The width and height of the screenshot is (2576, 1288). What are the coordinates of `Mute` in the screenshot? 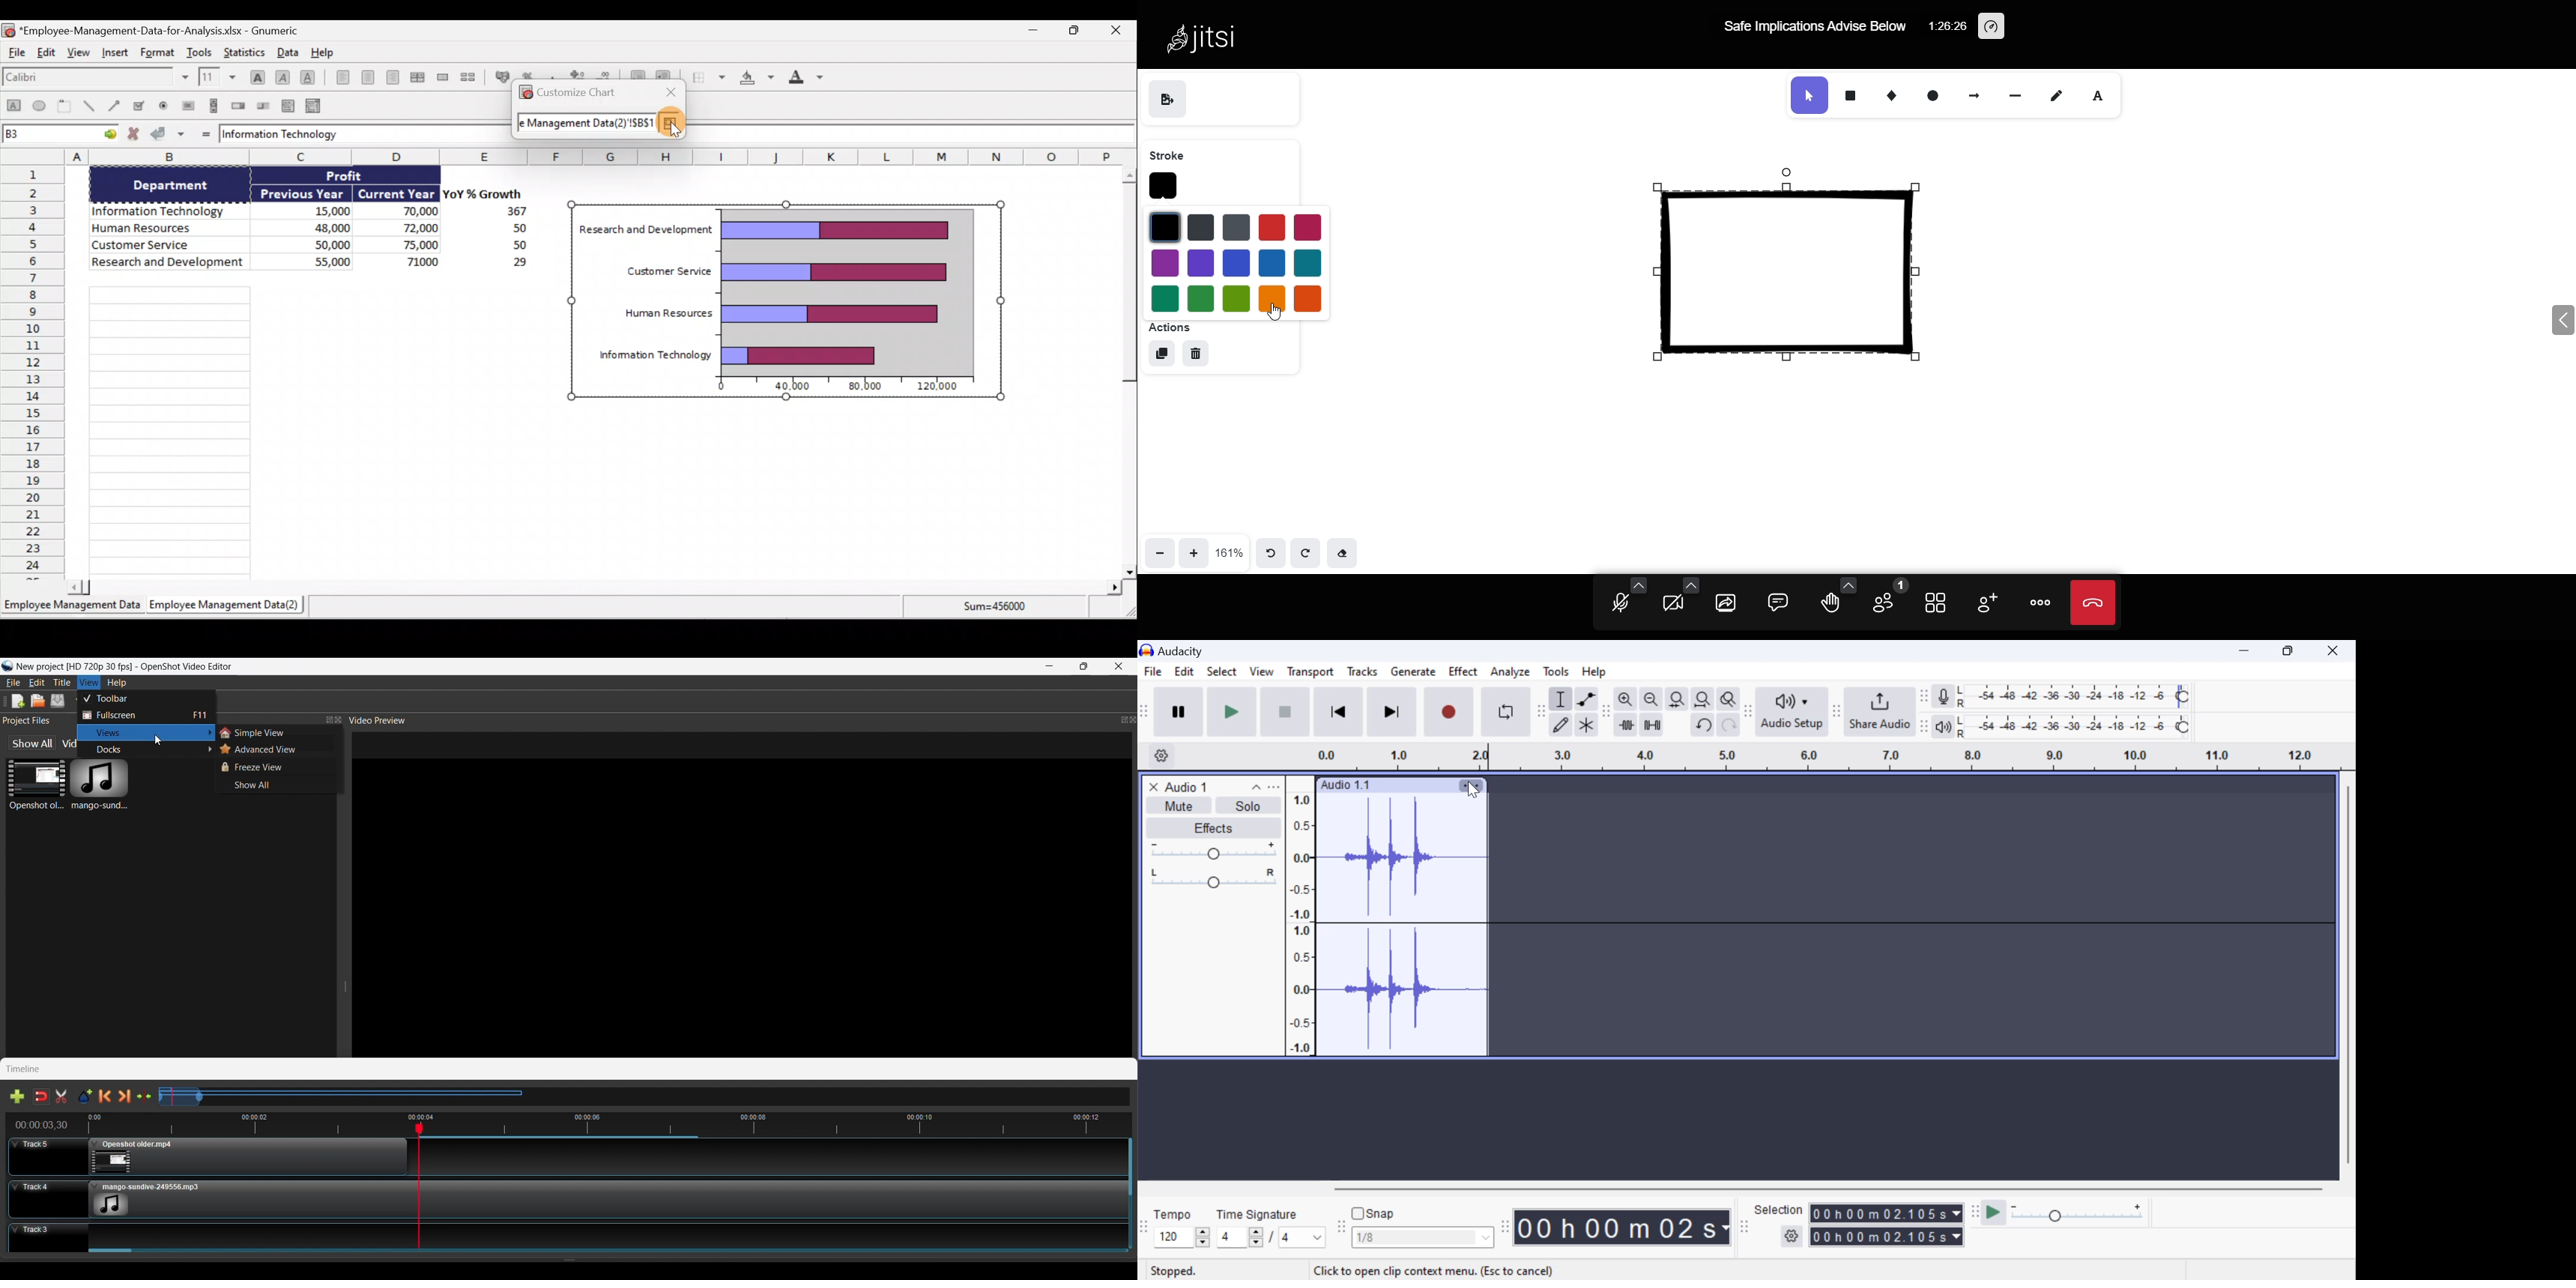 It's located at (1181, 804).